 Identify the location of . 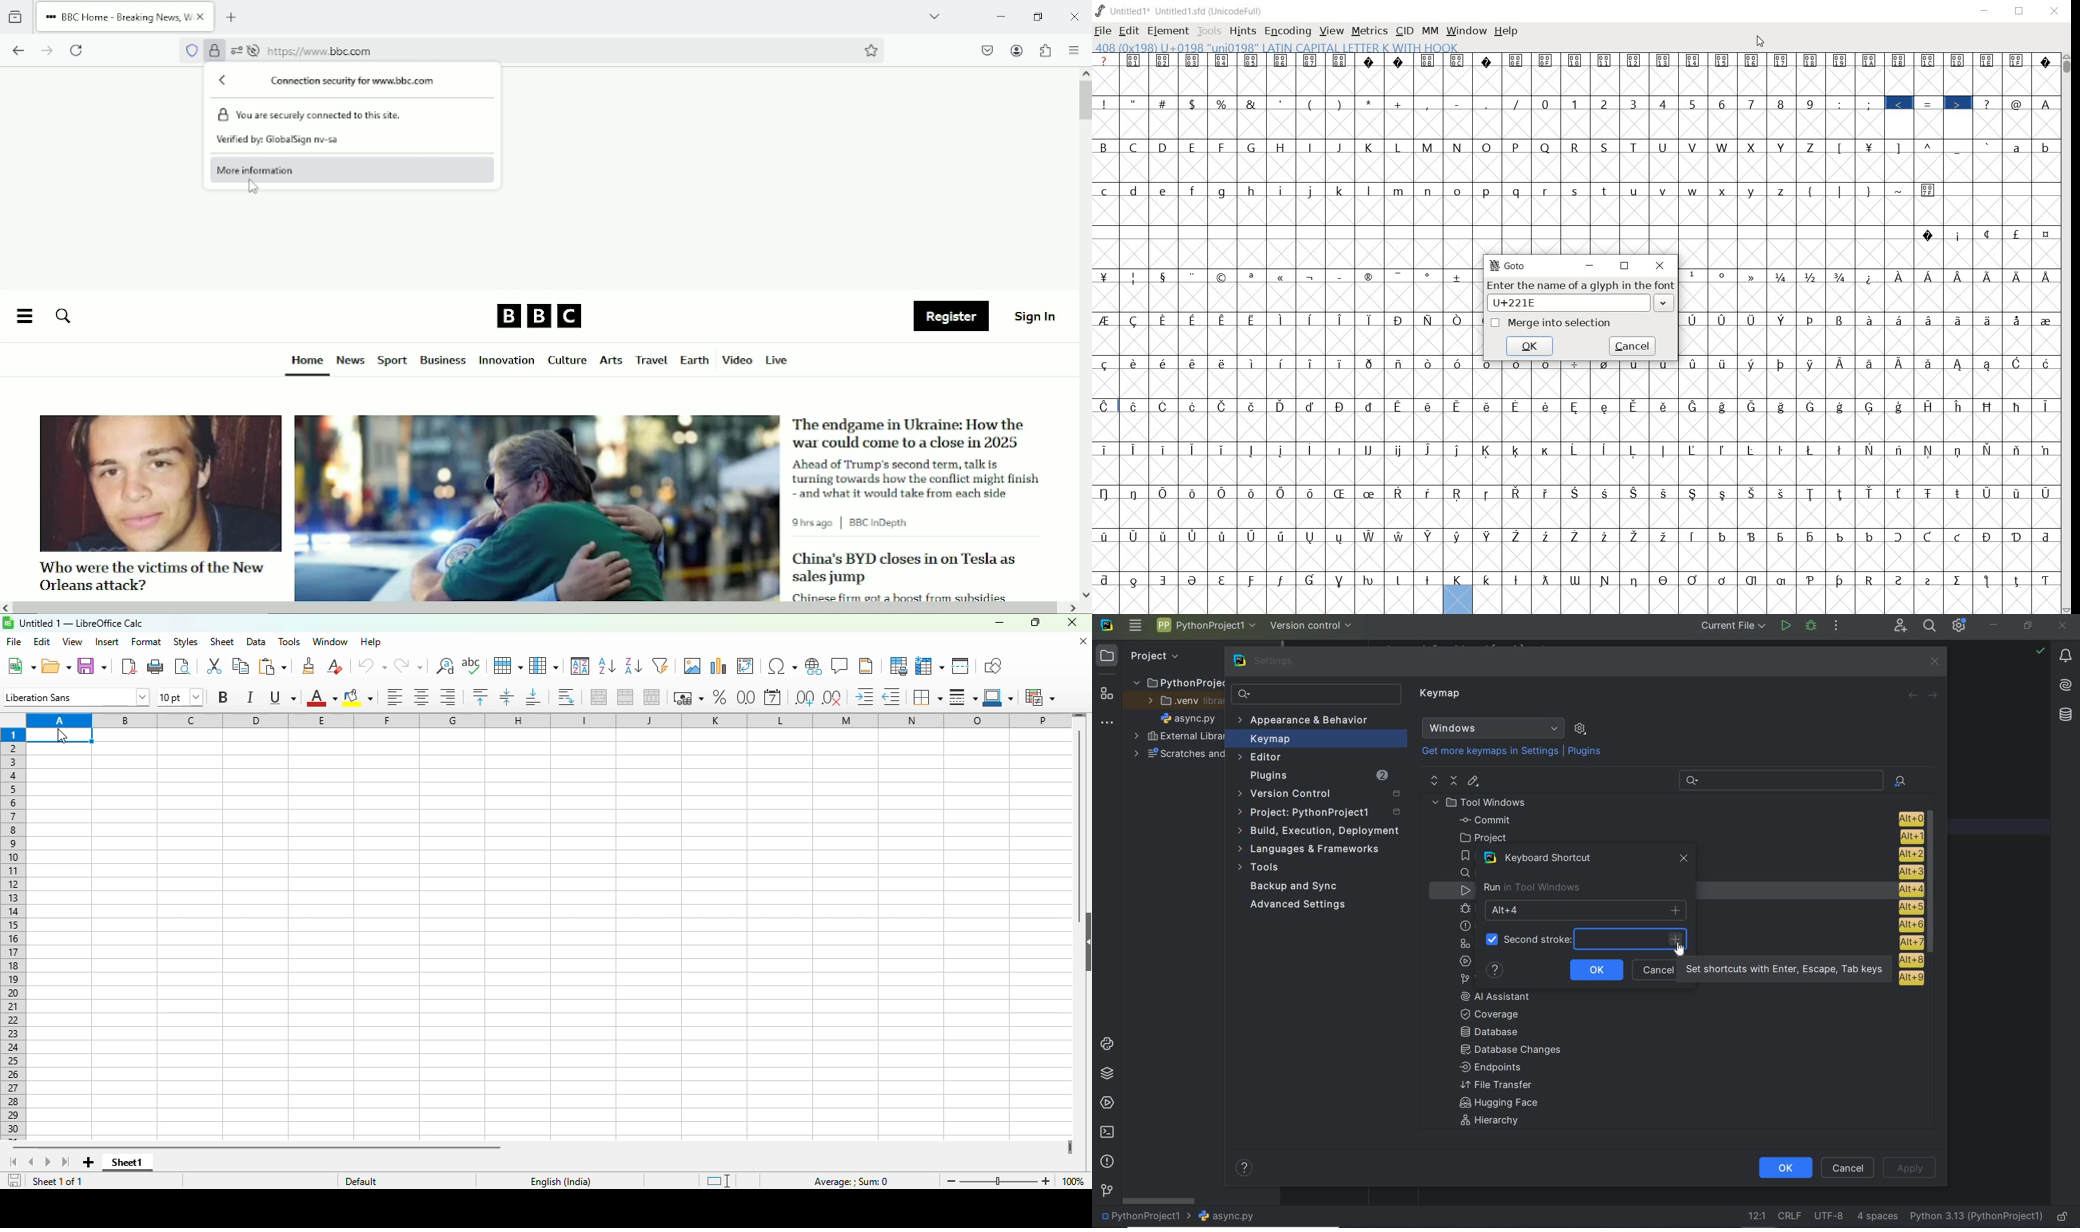
(1872, 277).